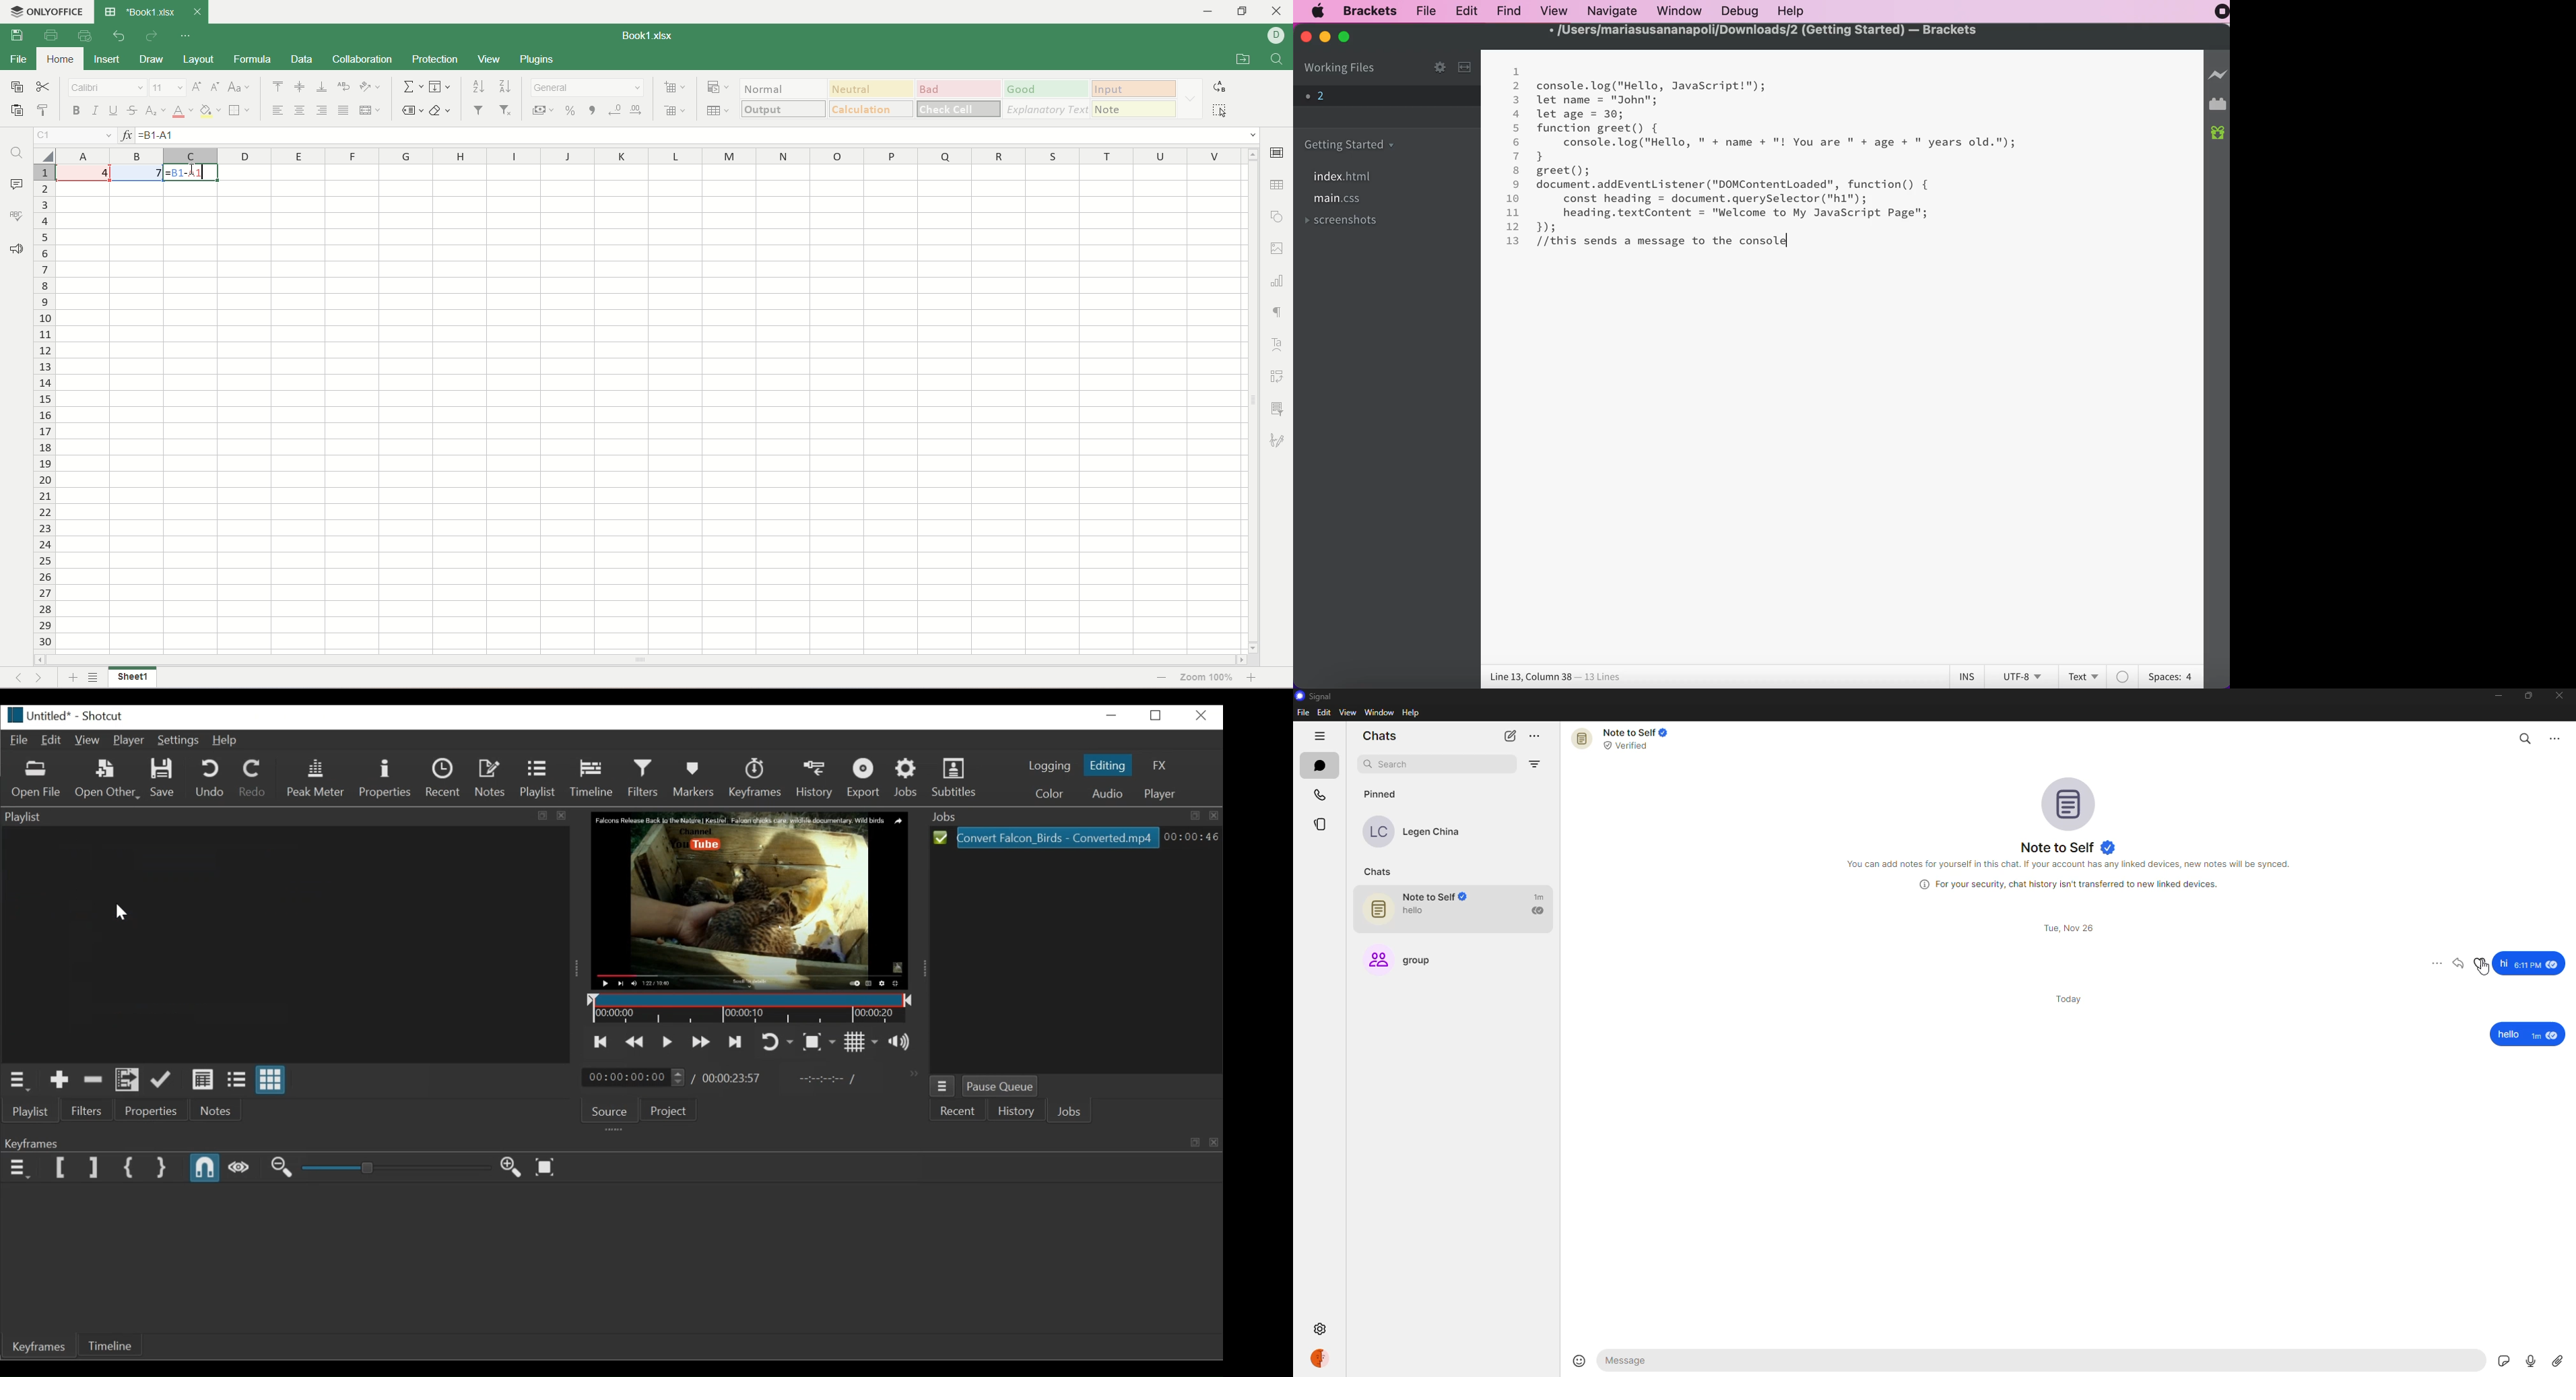  What do you see at coordinates (1516, 170) in the screenshot?
I see `8` at bounding box center [1516, 170].